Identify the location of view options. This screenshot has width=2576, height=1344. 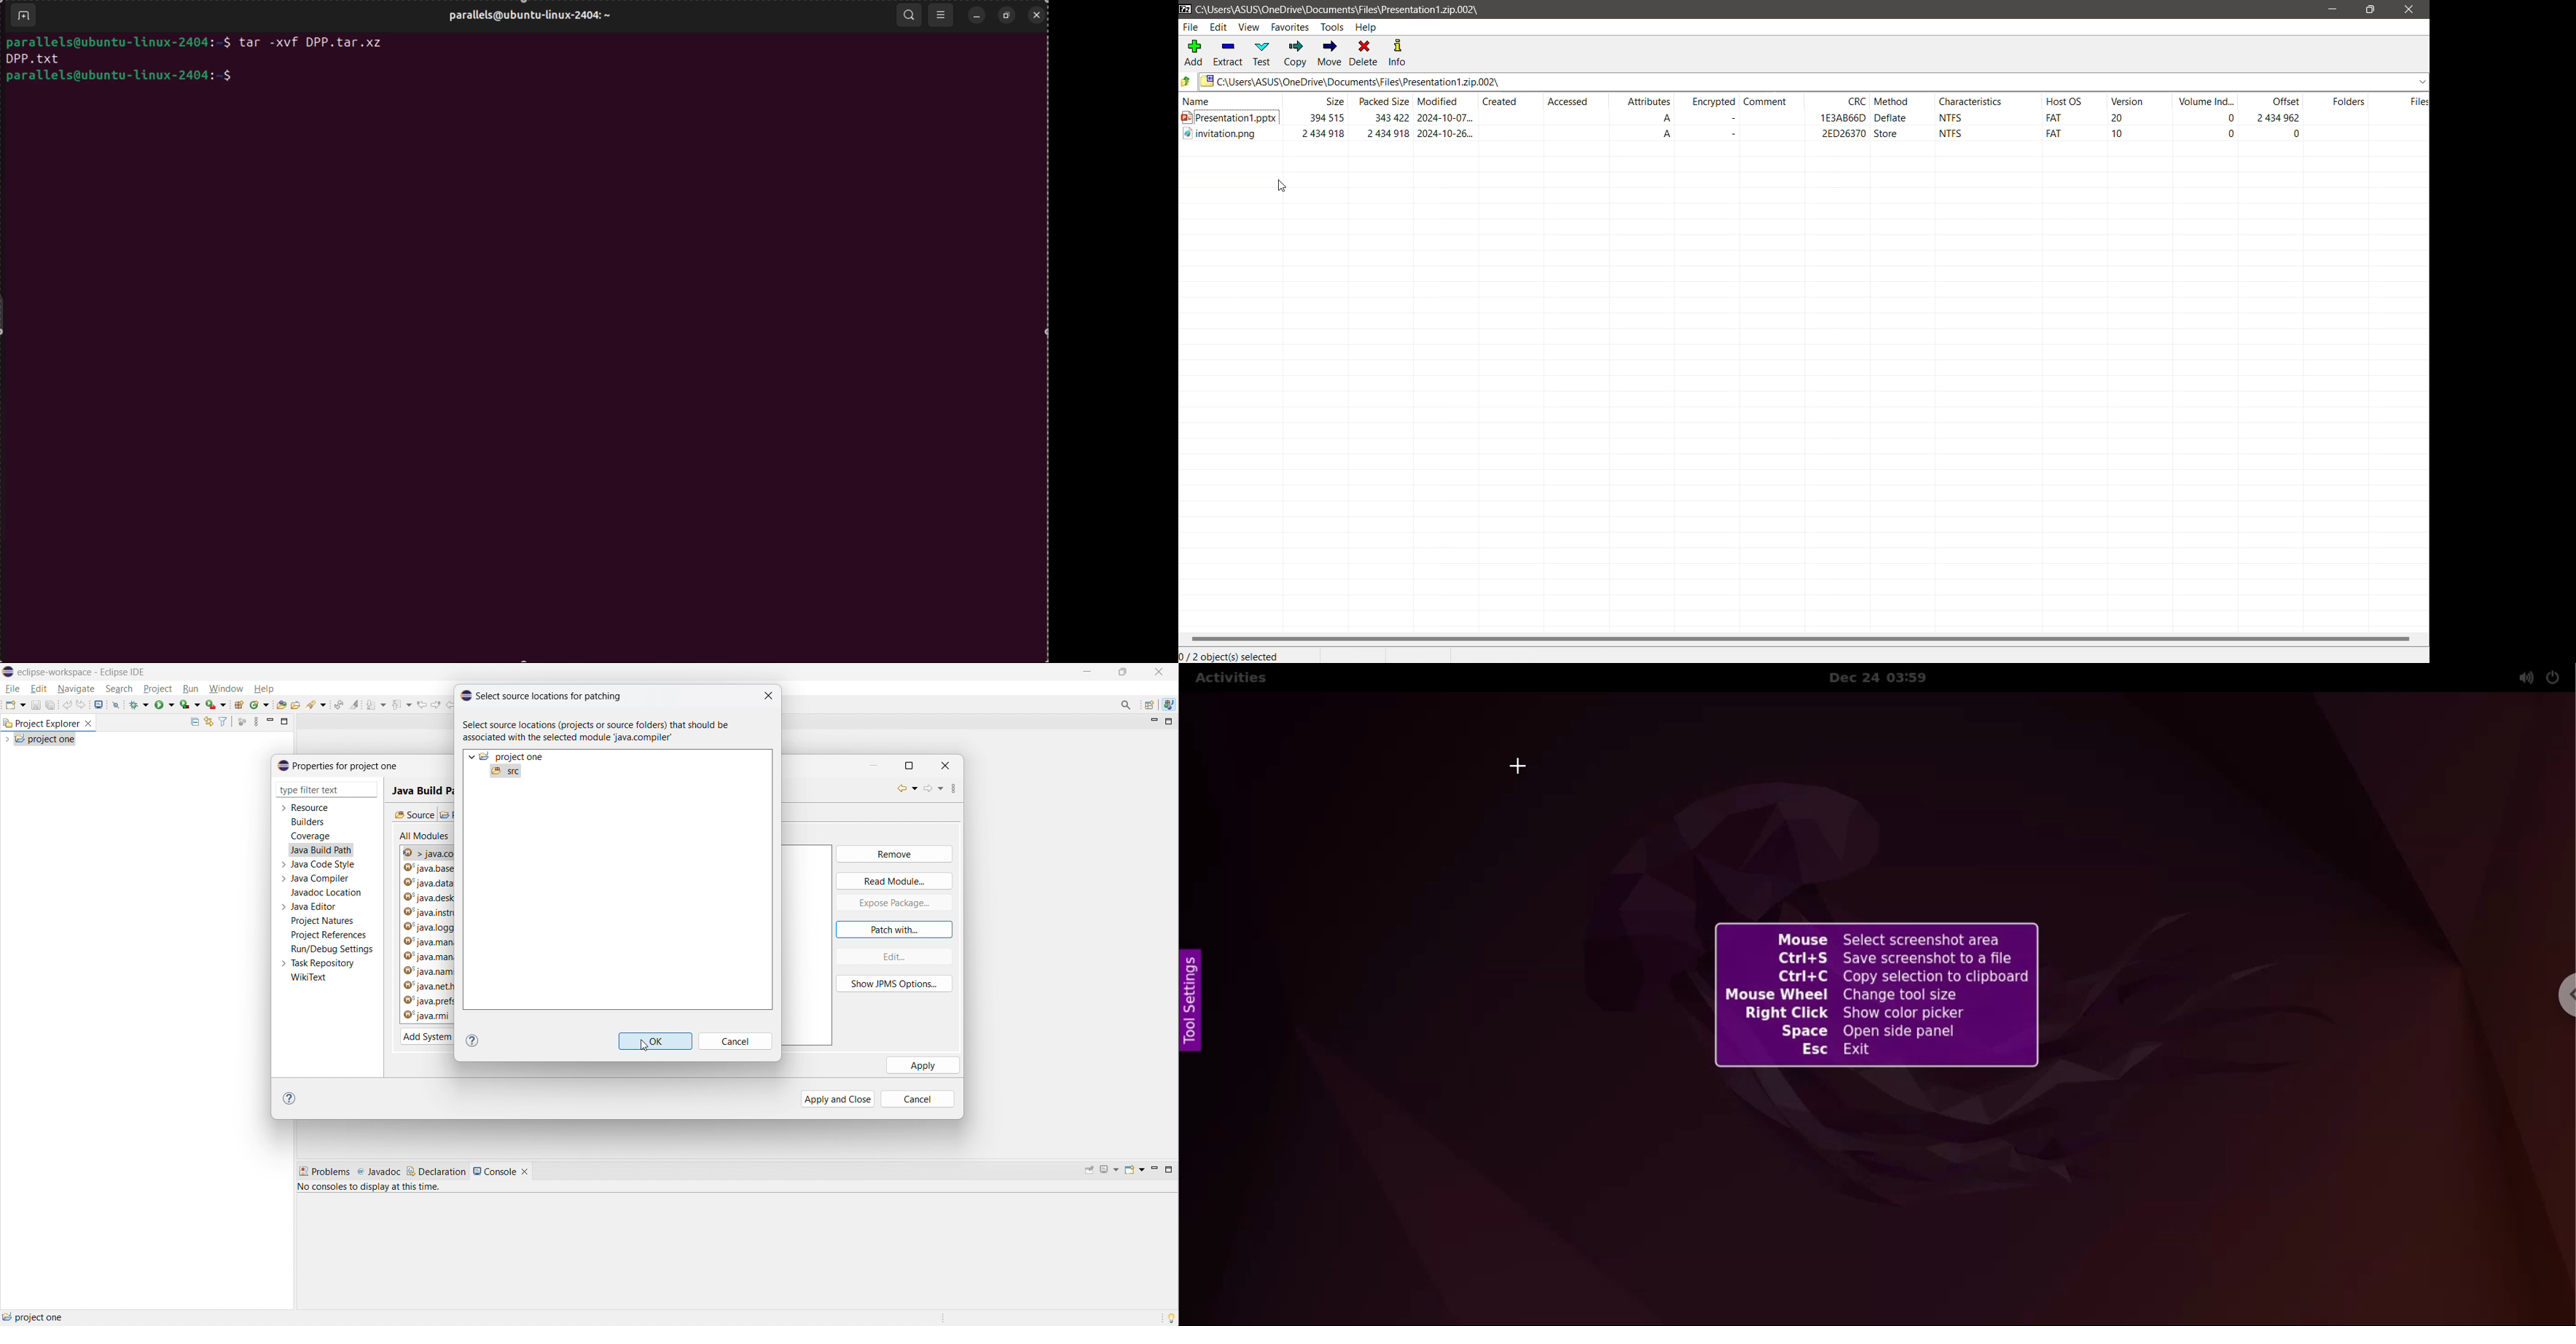
(942, 16).